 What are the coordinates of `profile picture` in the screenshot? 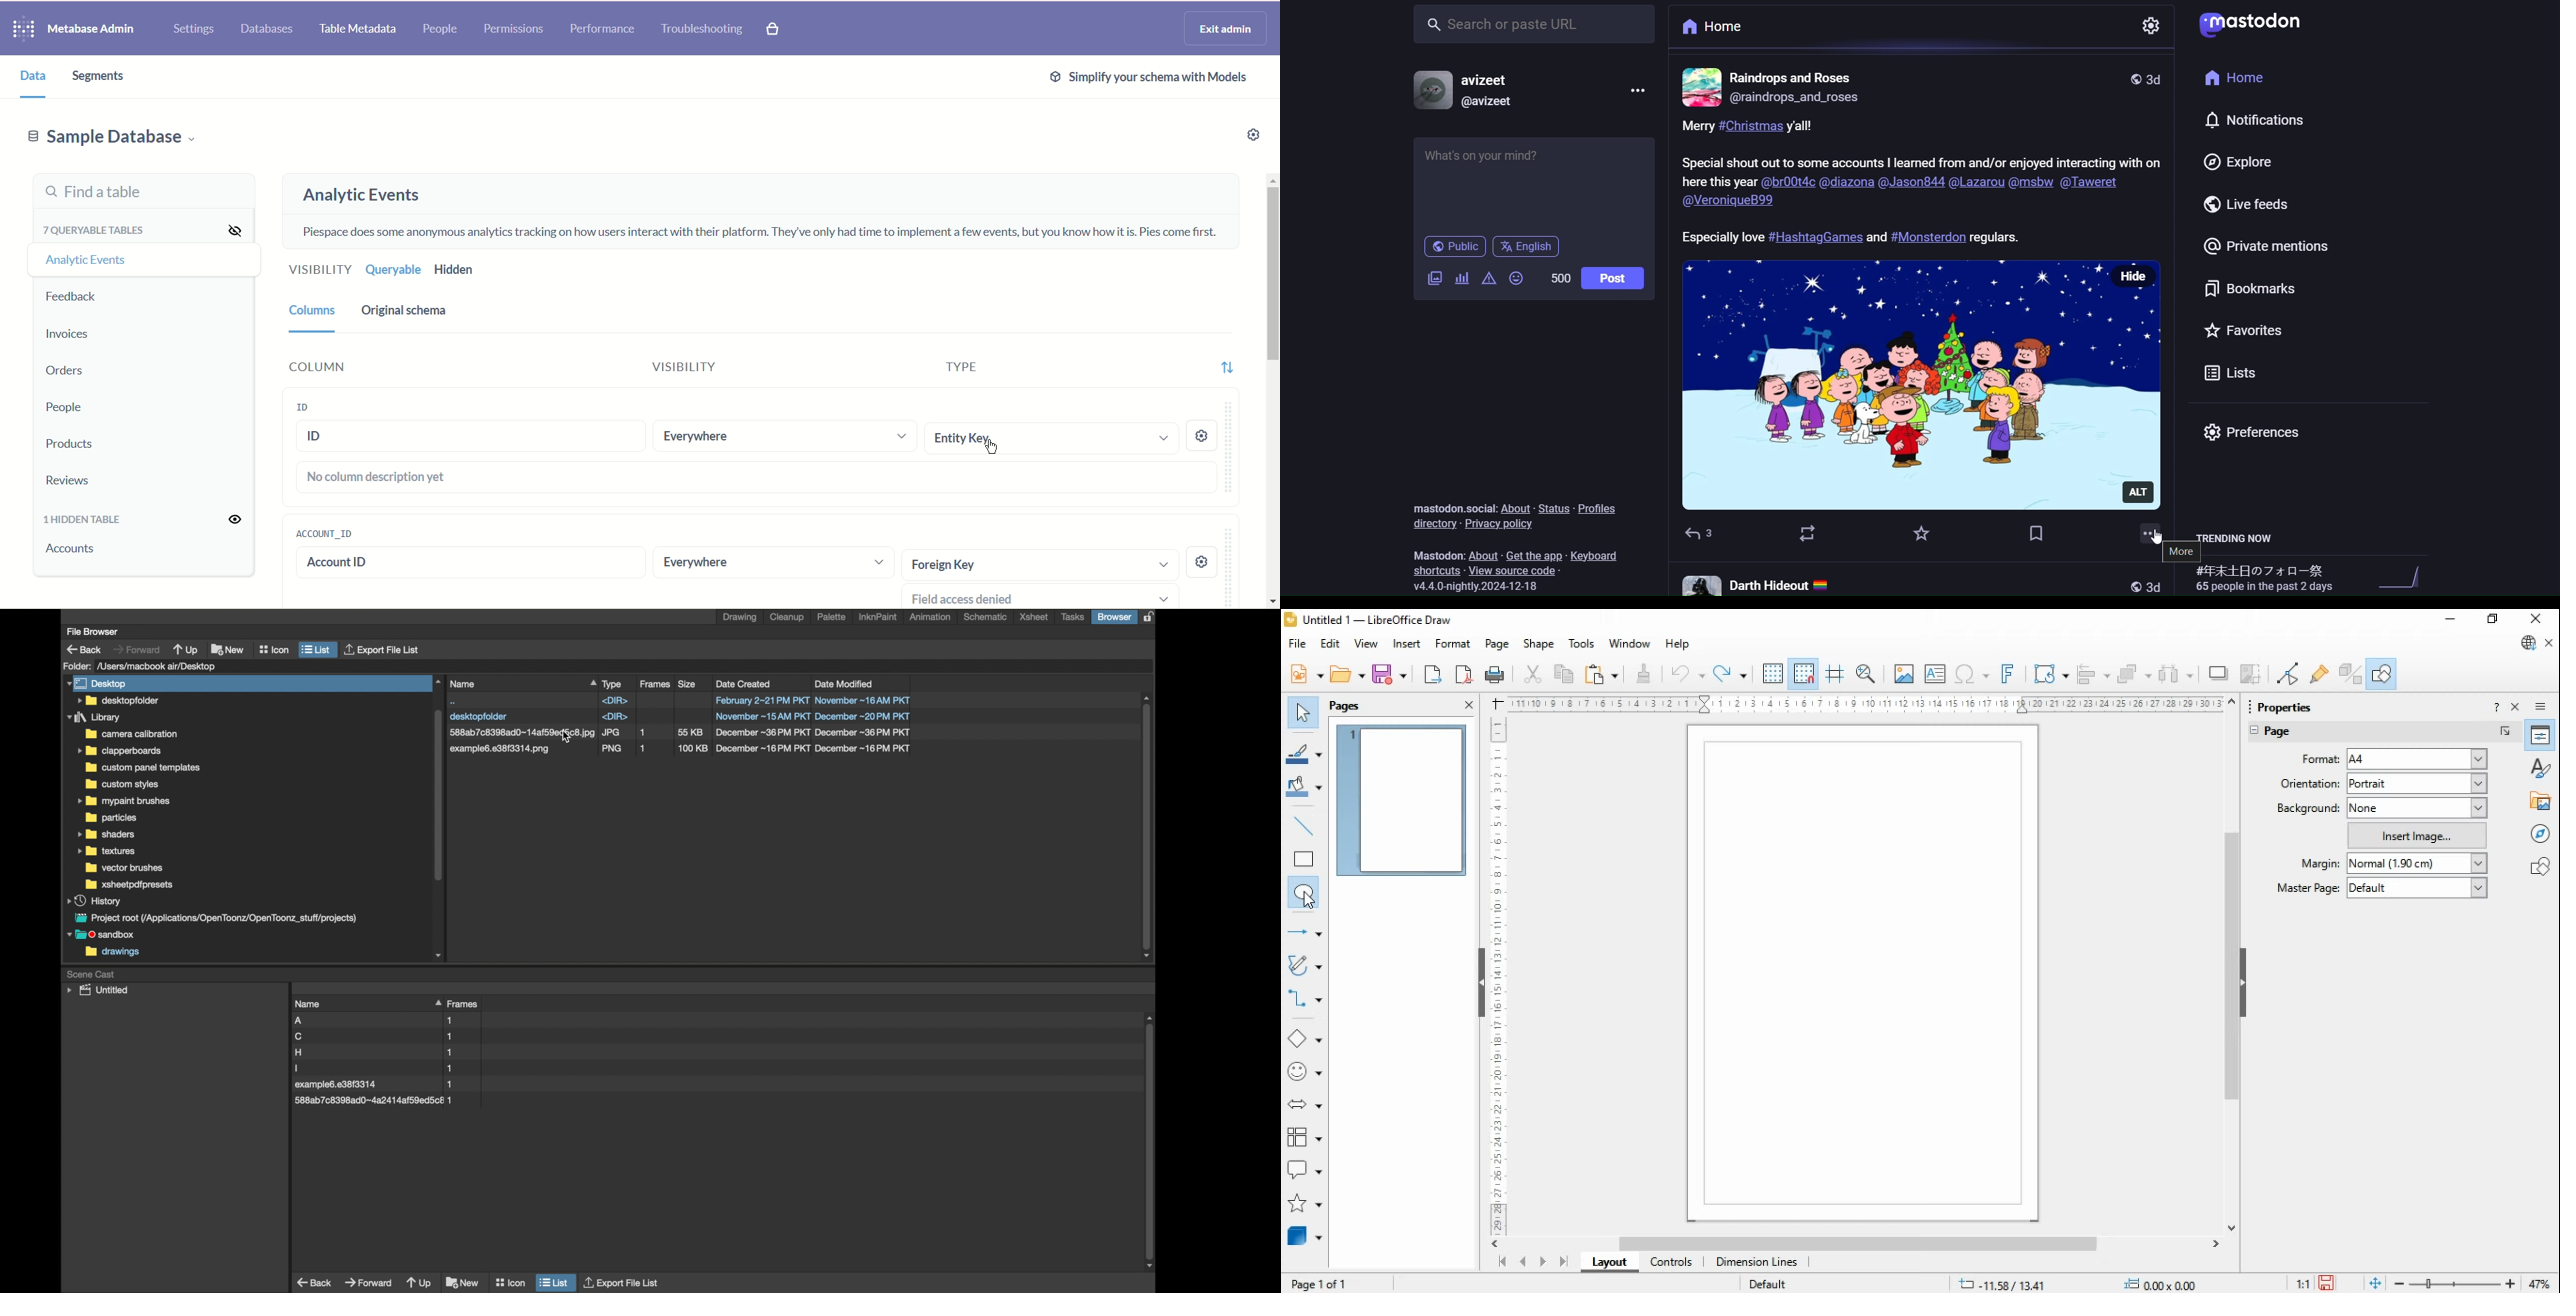 It's located at (1699, 86).